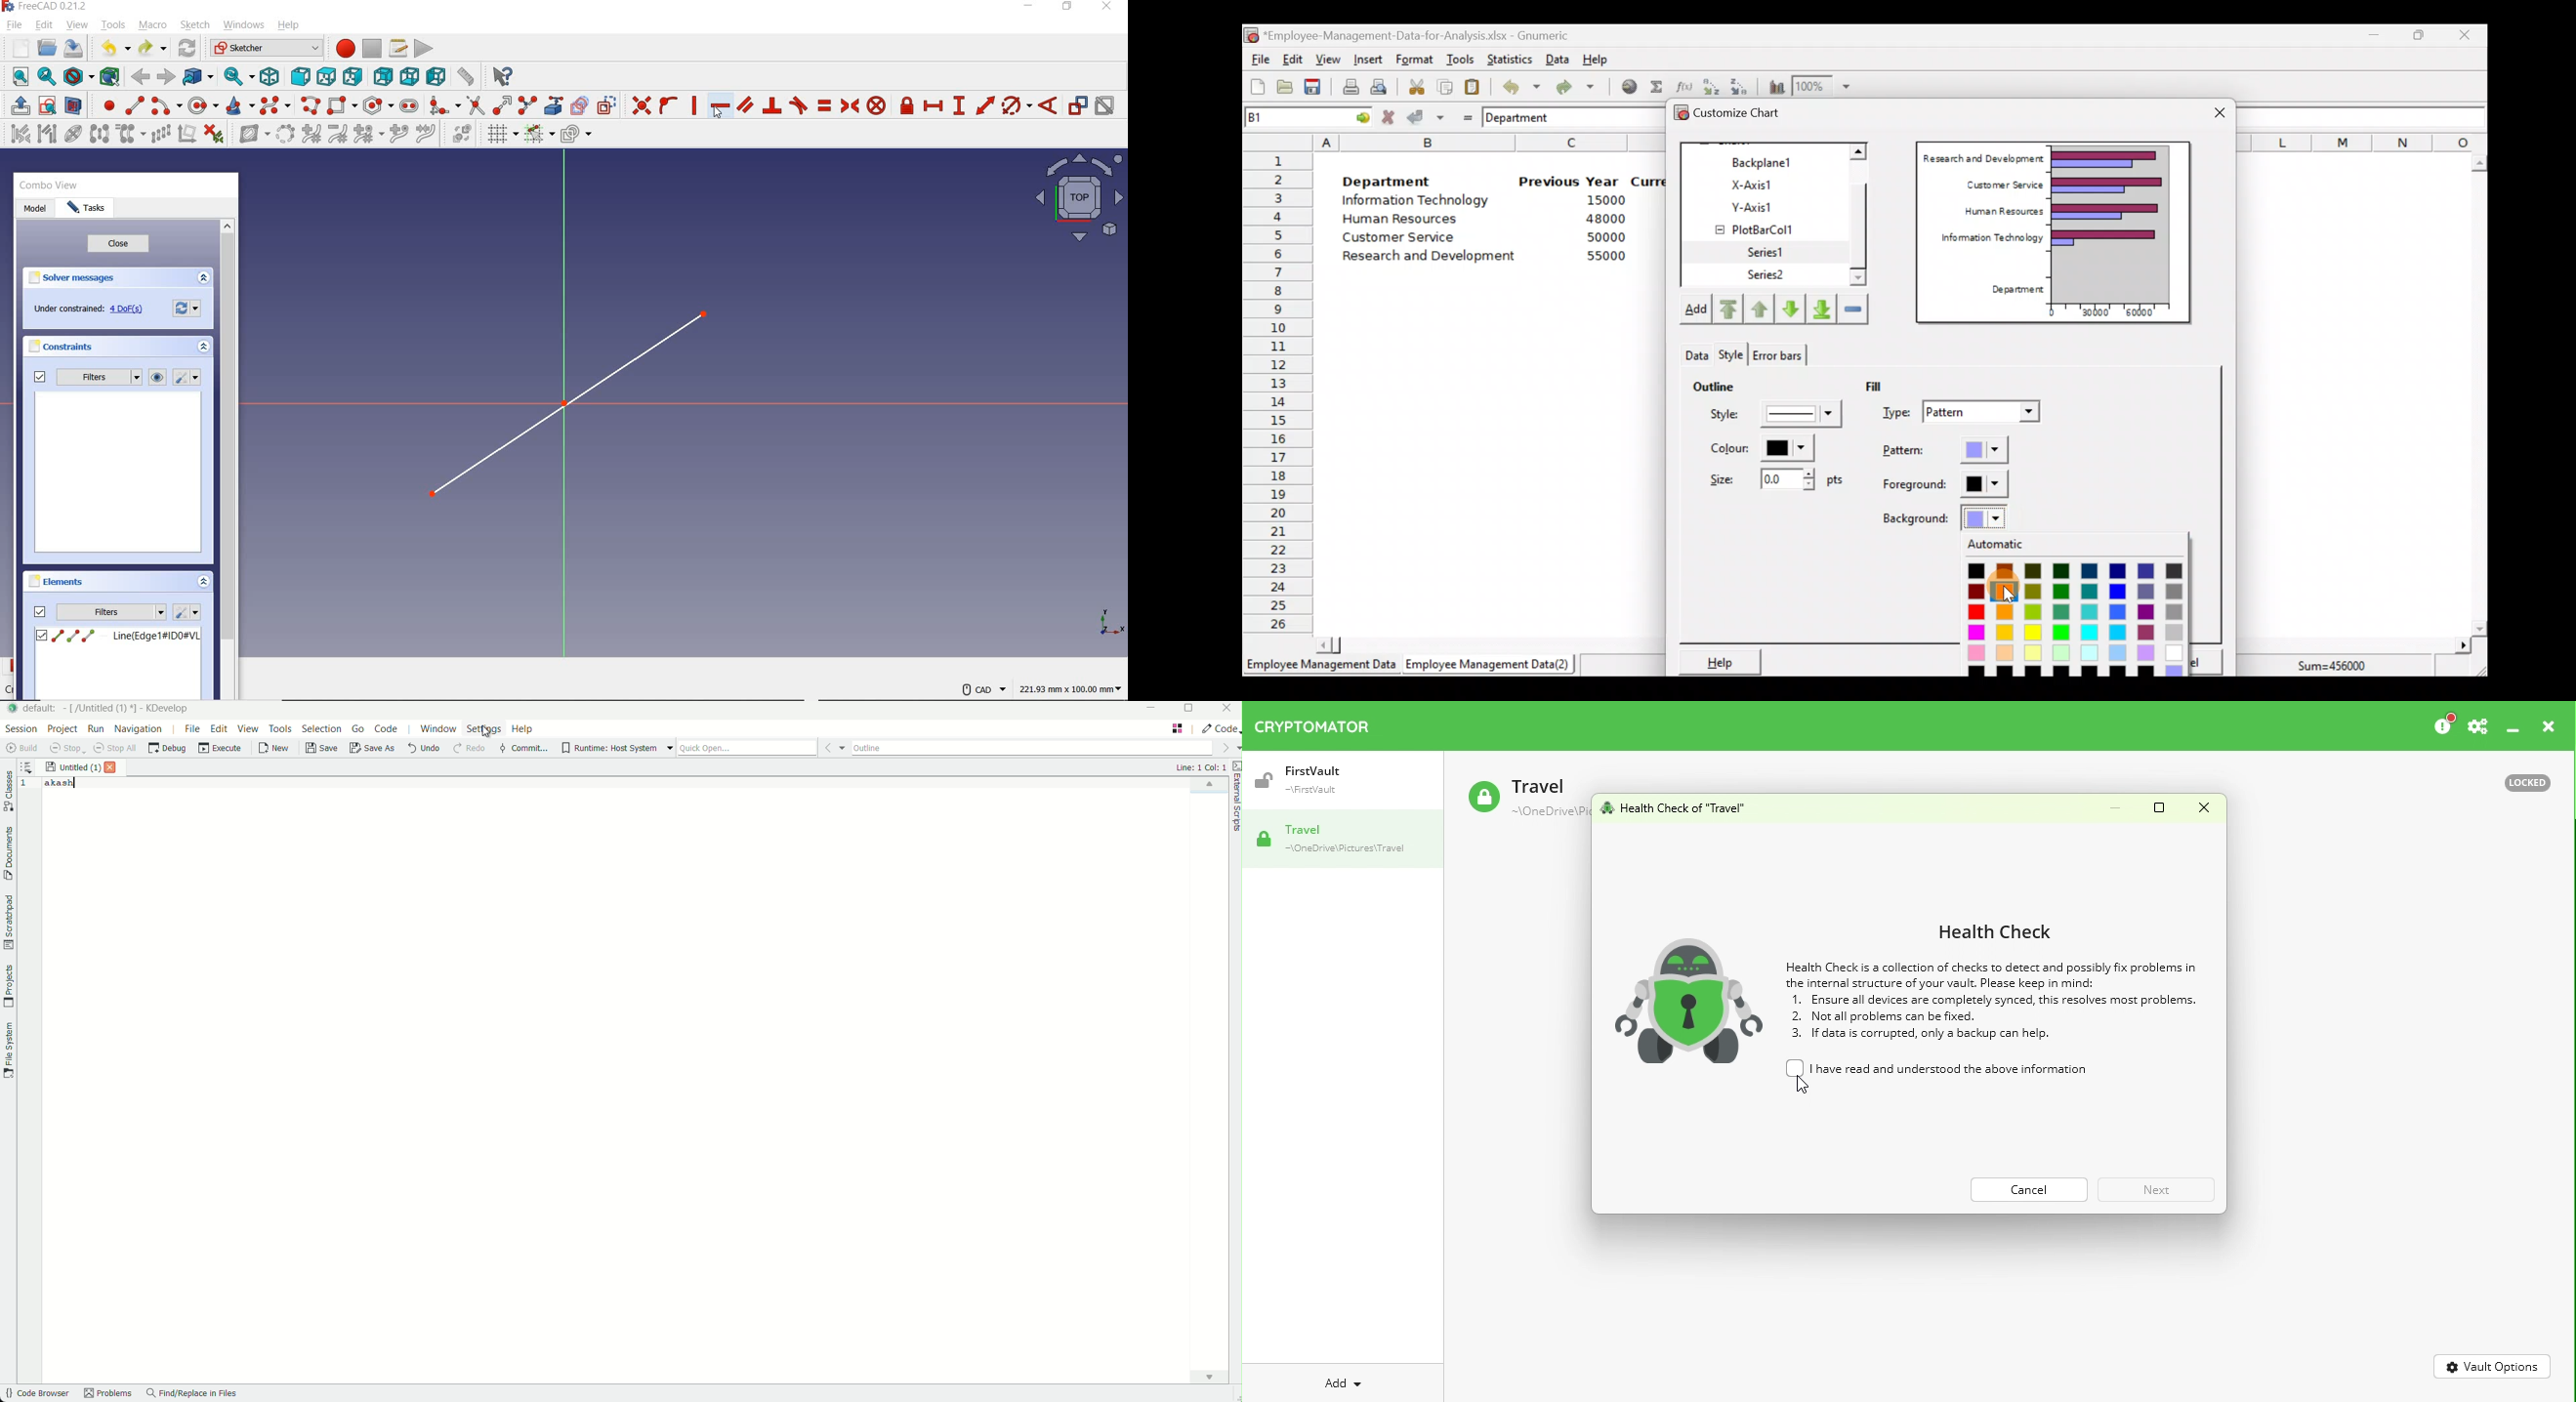 Image resolution: width=2576 pixels, height=1428 pixels. What do you see at coordinates (44, 25) in the screenshot?
I see `EDIT` at bounding box center [44, 25].